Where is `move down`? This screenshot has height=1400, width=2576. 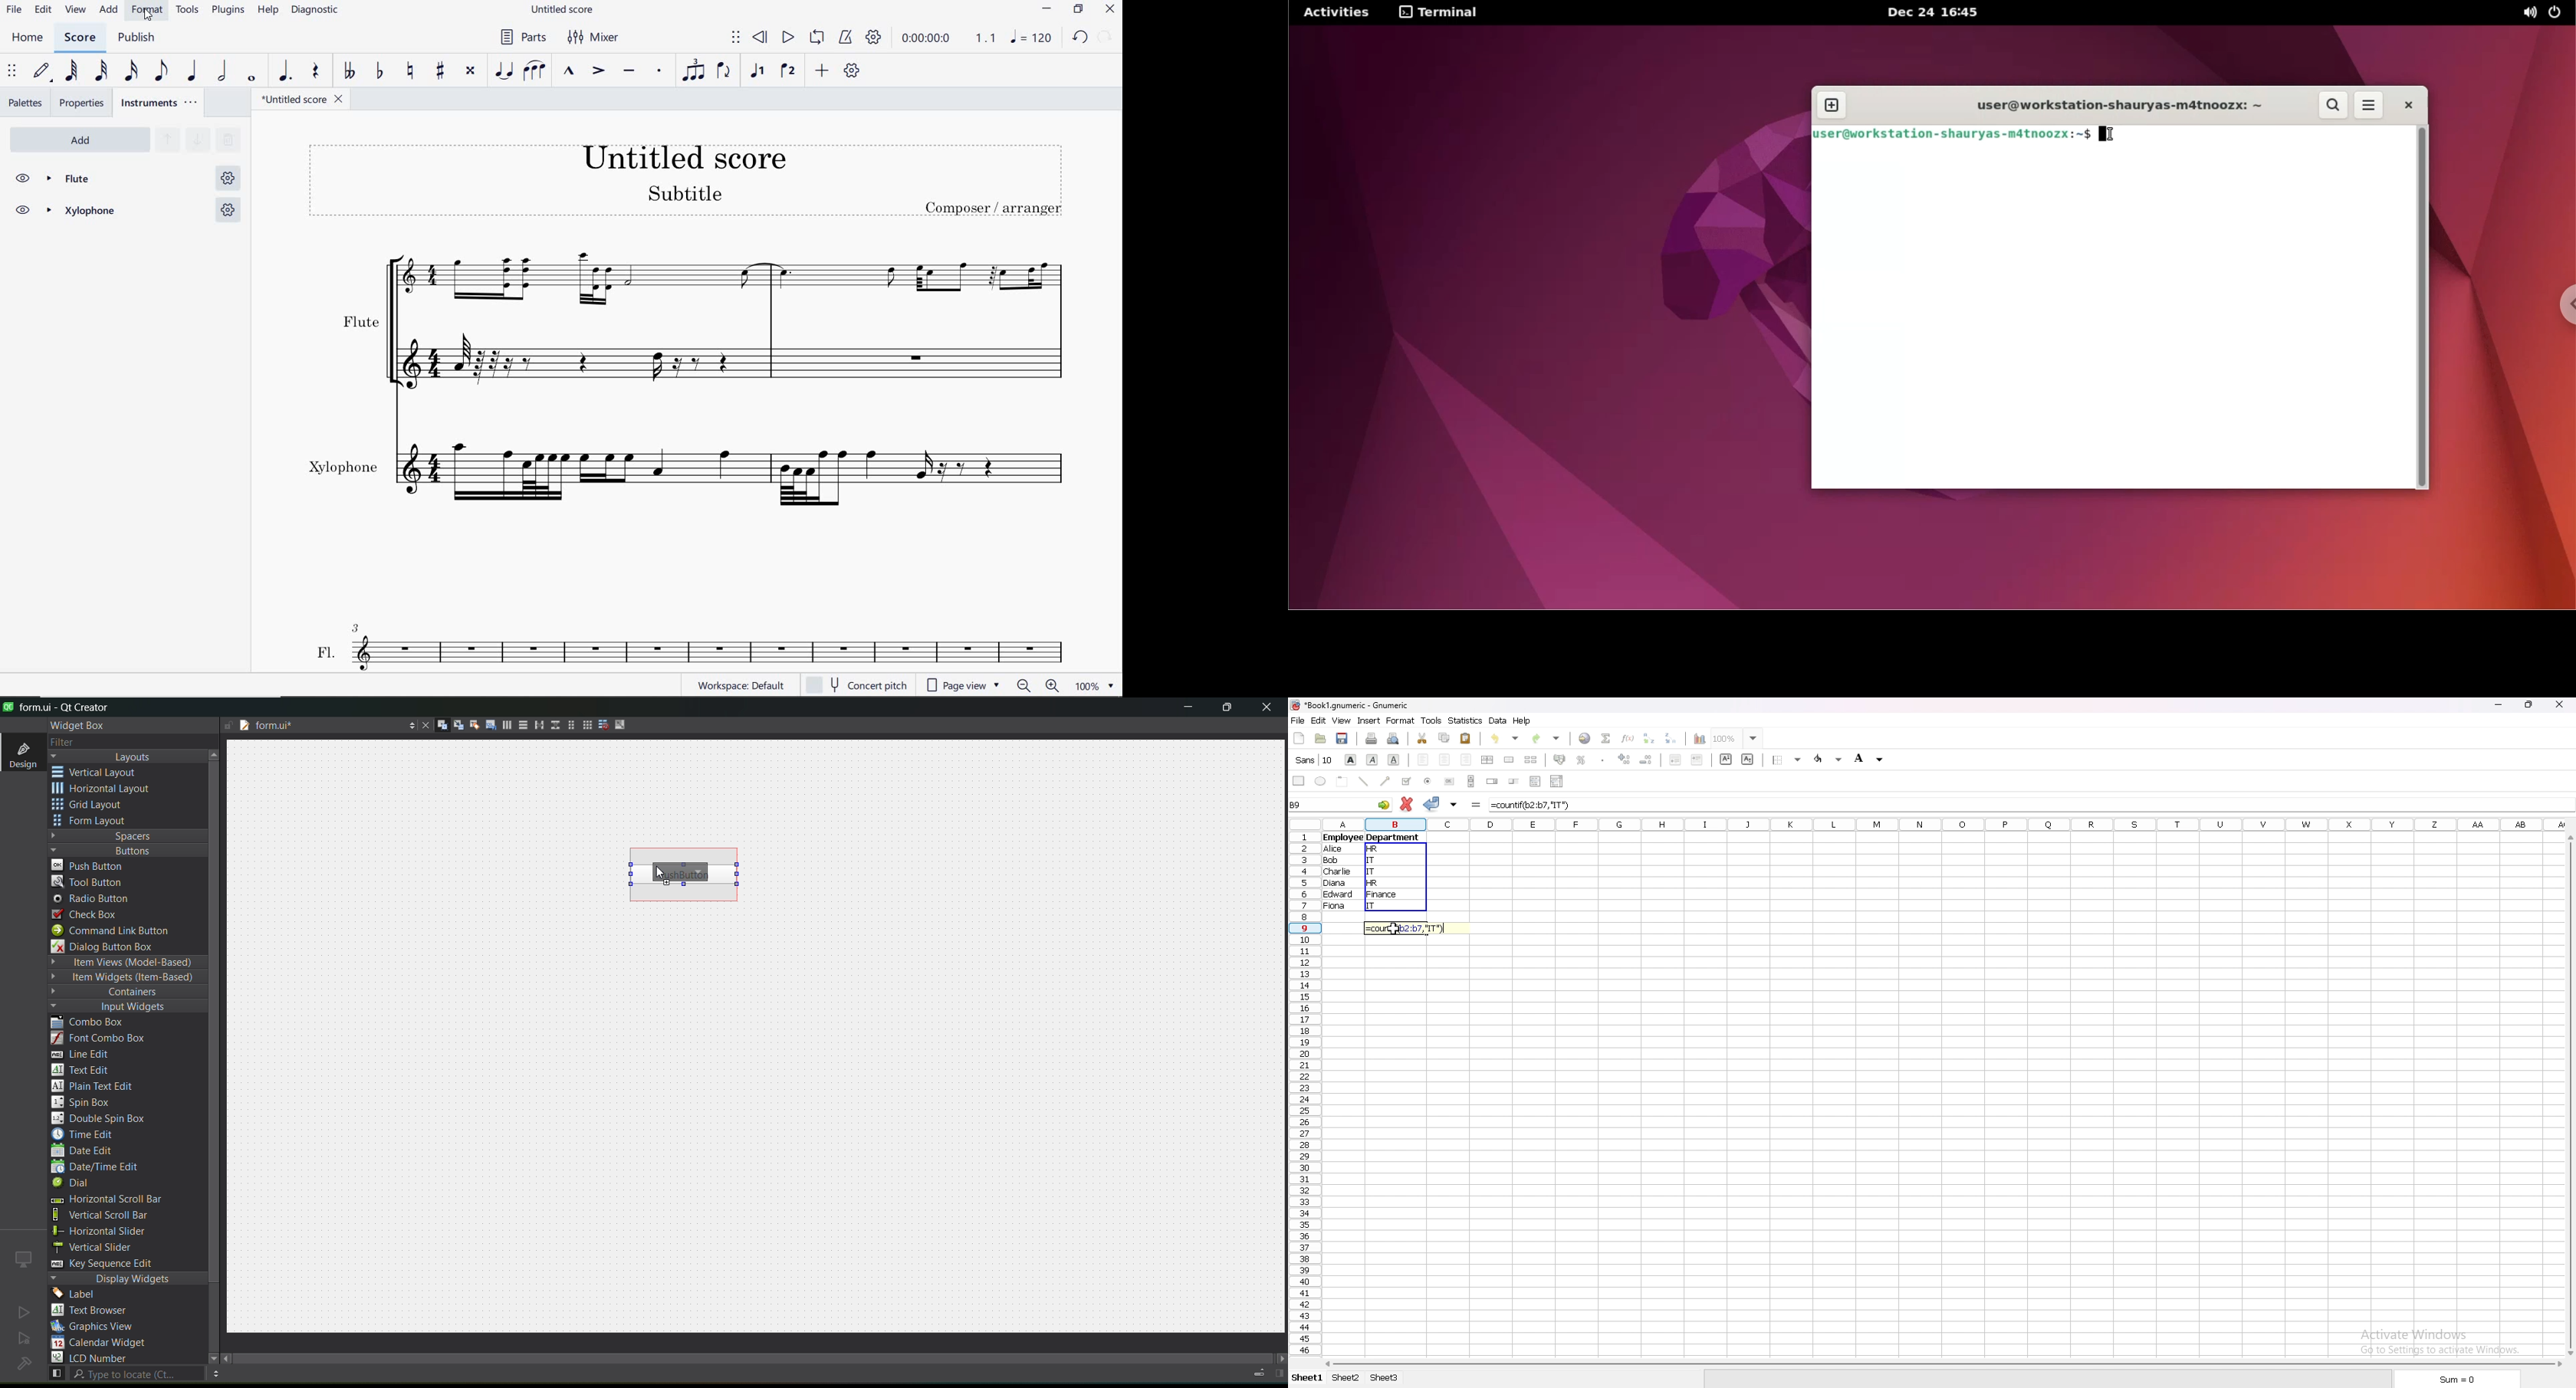 move down is located at coordinates (207, 1357).